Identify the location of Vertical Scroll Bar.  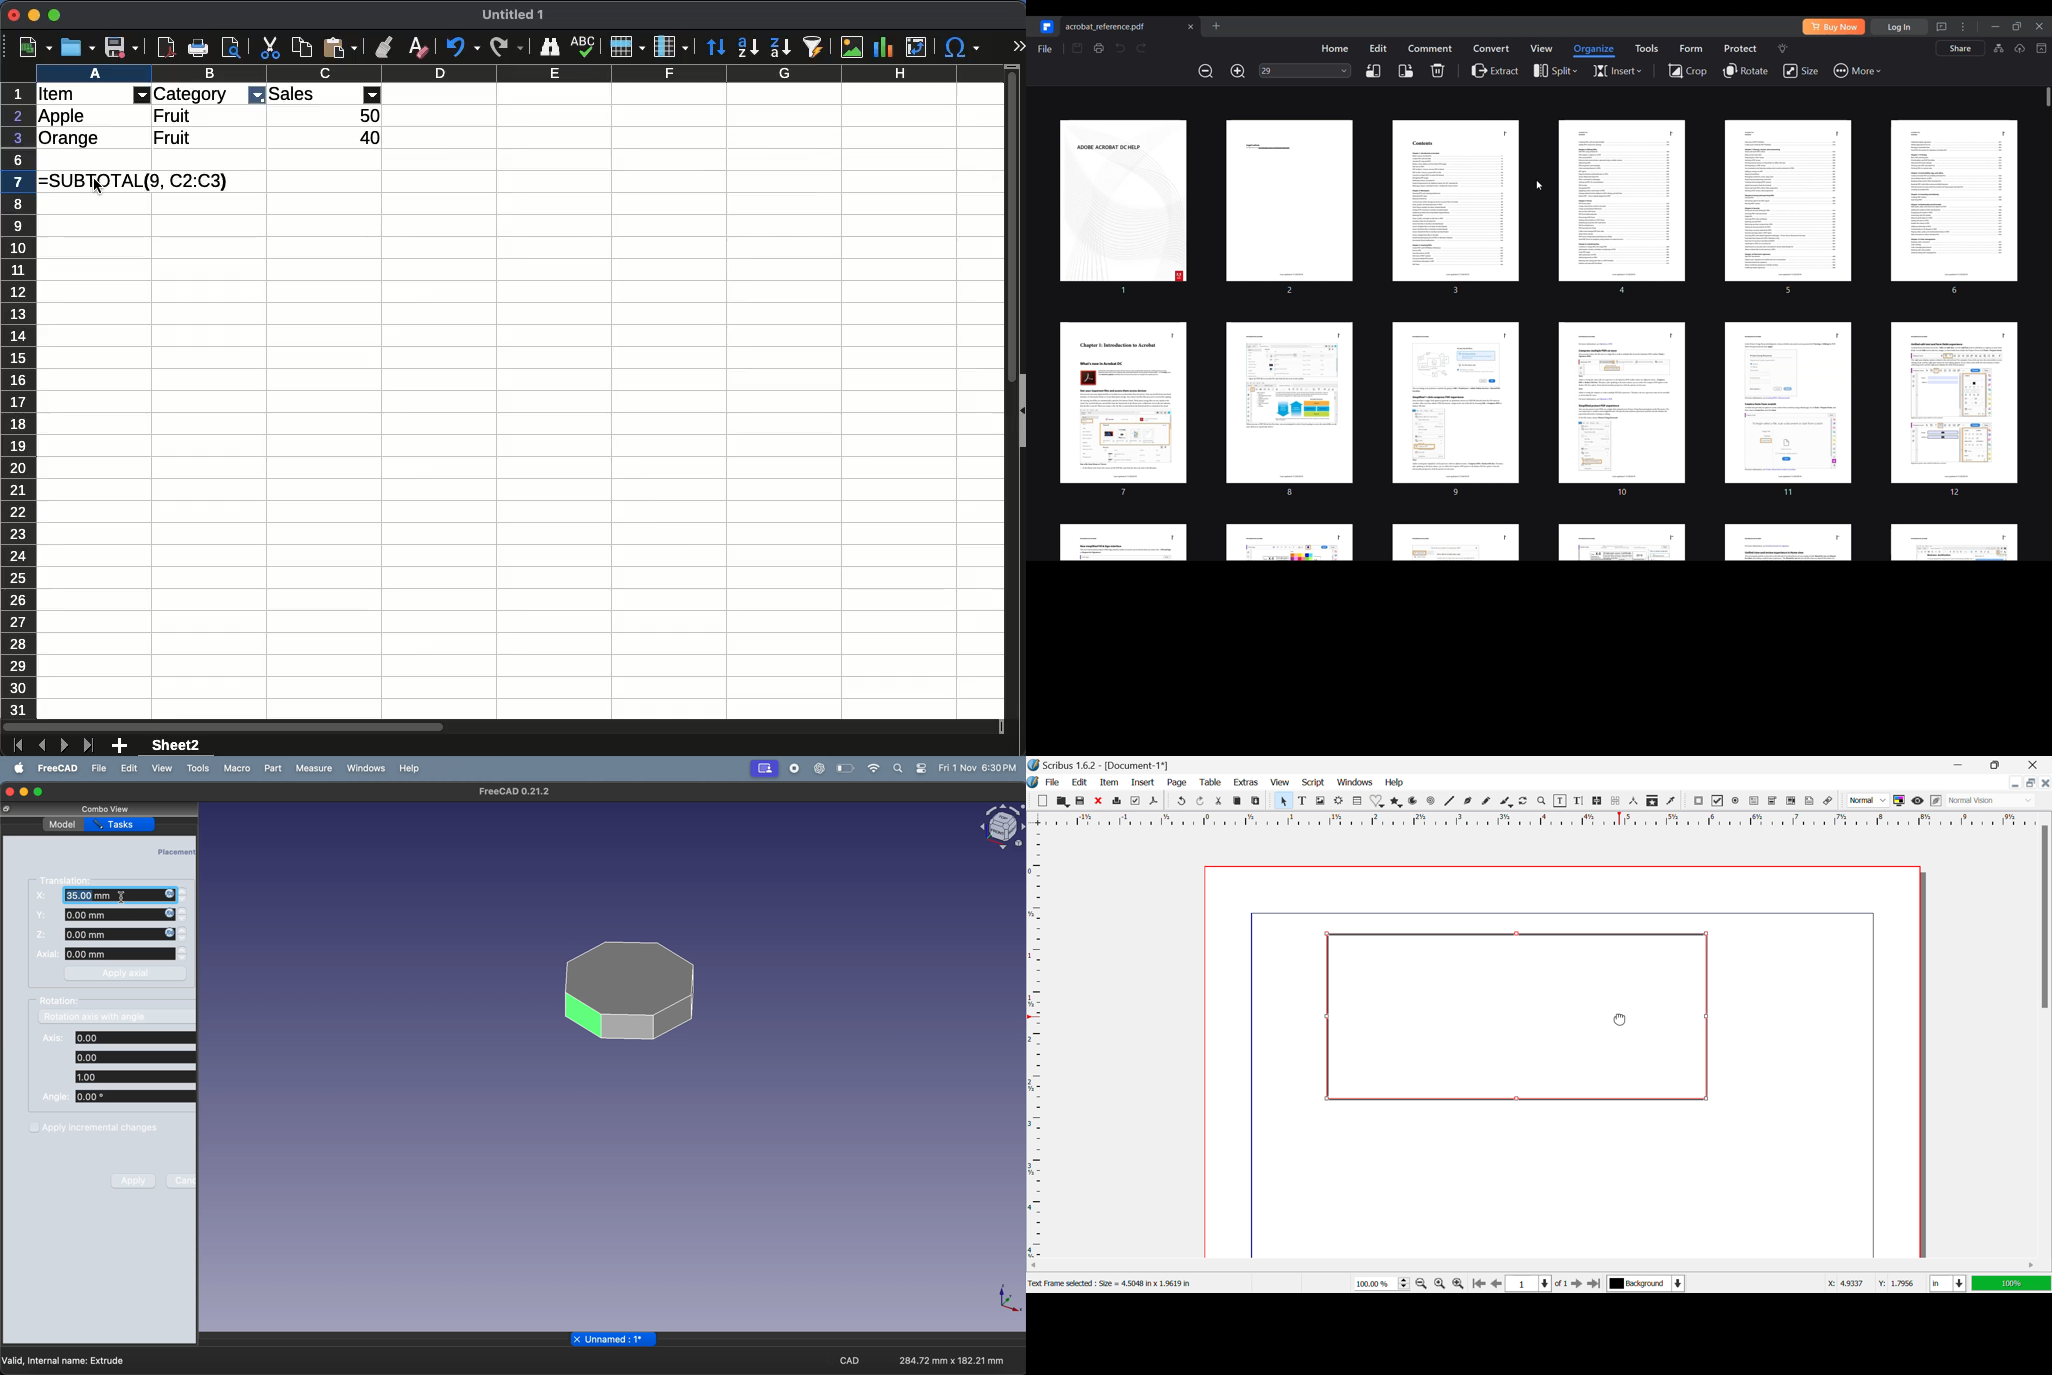
(2043, 1040).